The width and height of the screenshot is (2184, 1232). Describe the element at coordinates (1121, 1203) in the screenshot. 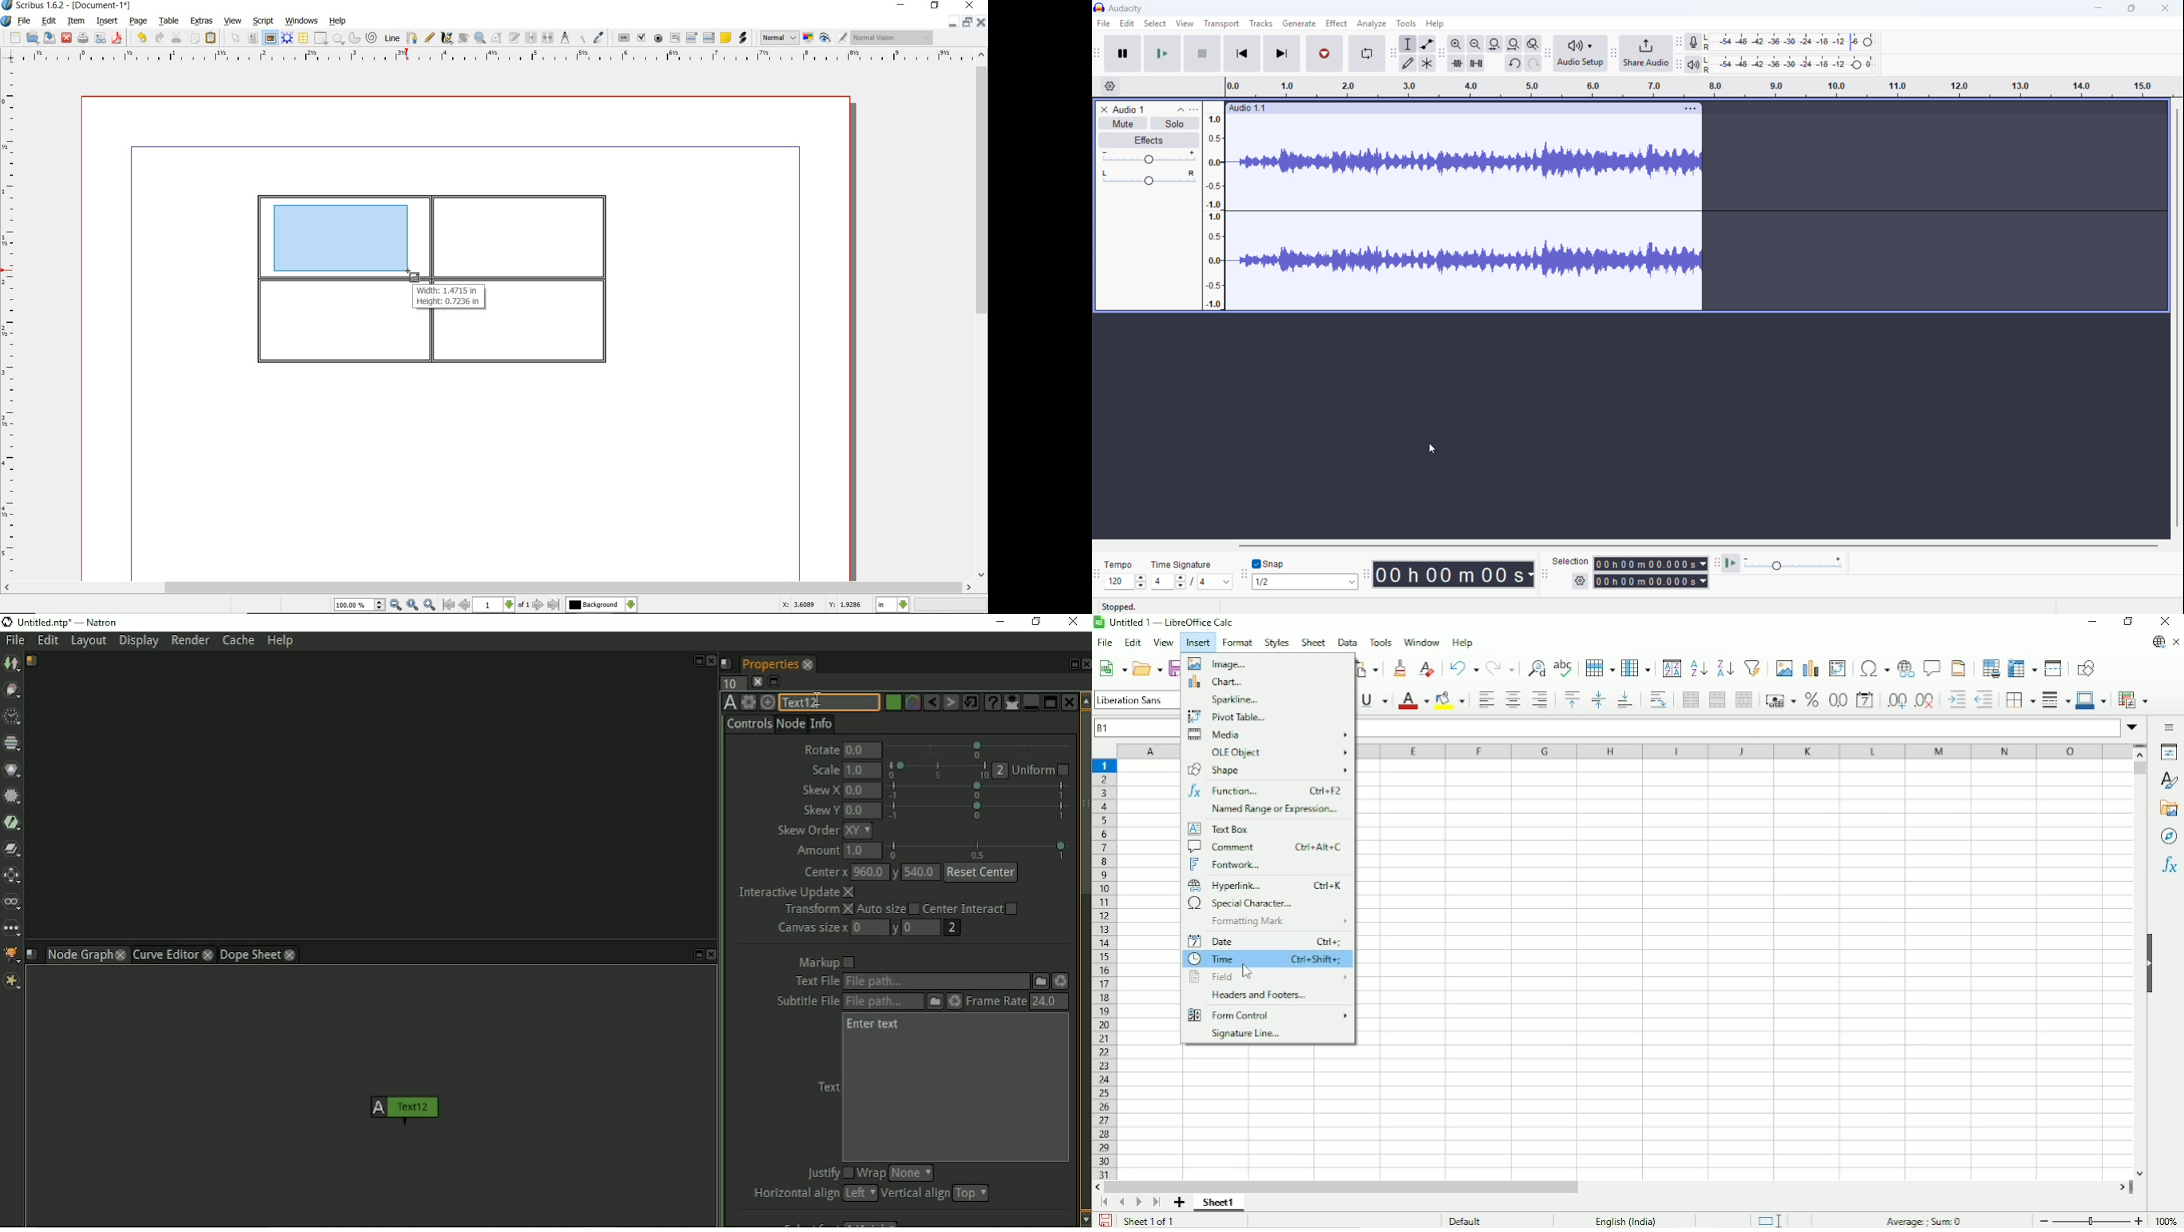

I see `Scroll to previous sheet` at that location.